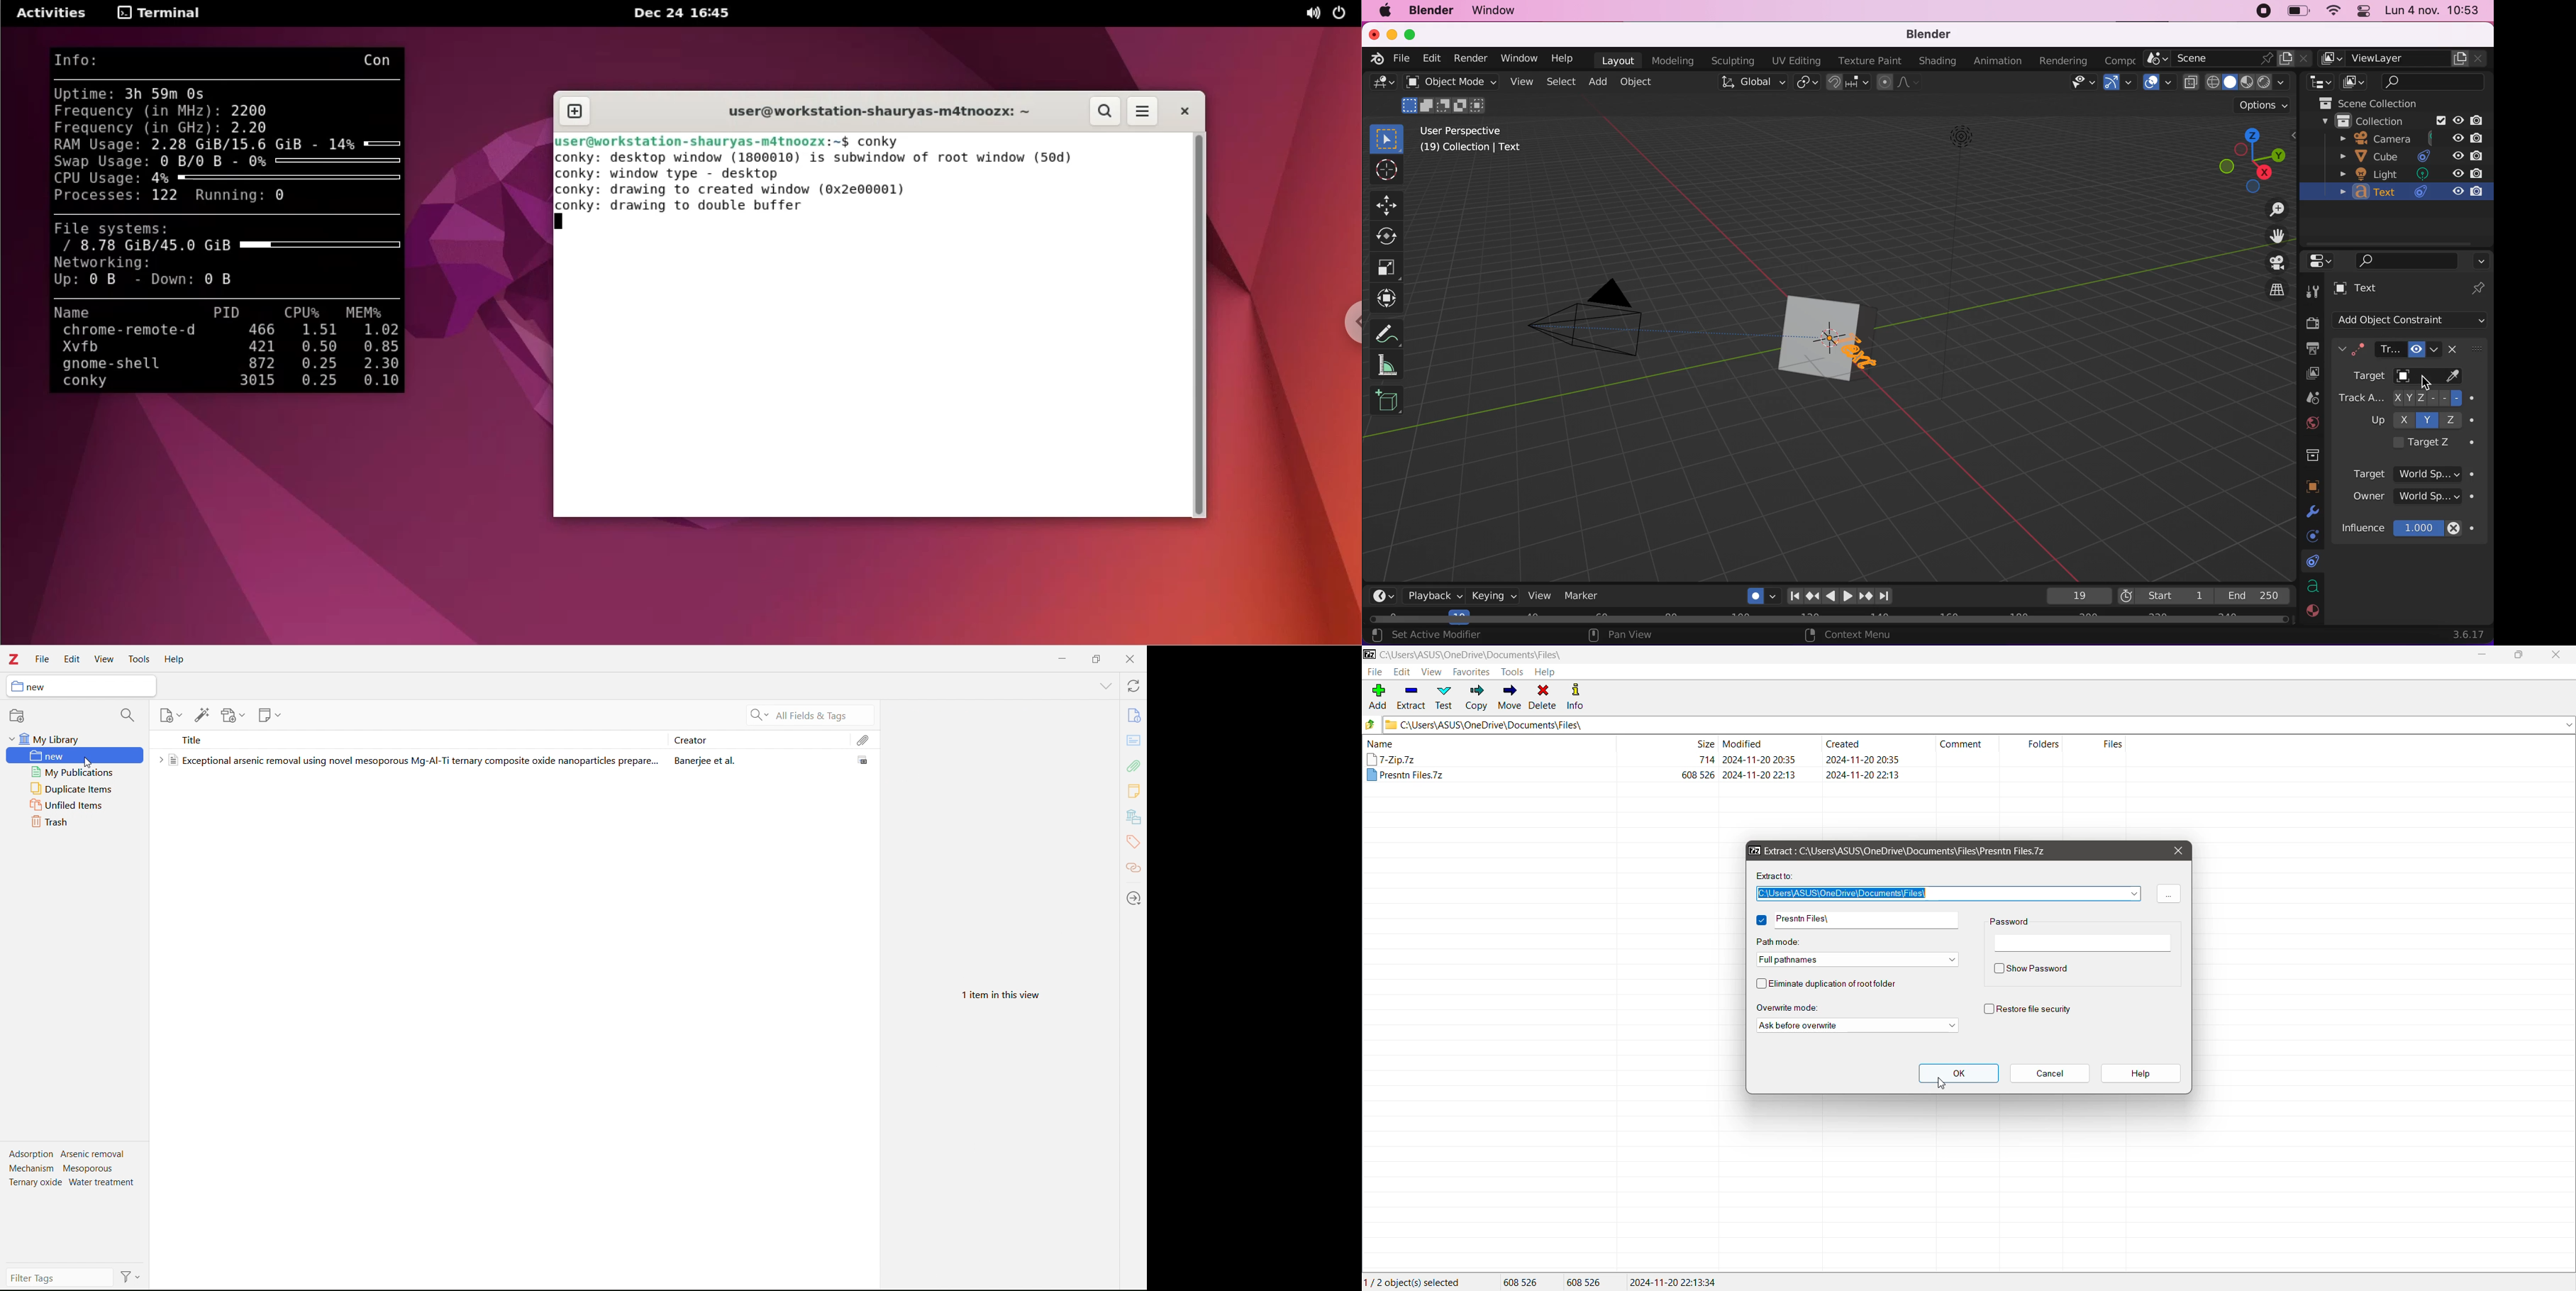  Describe the element at coordinates (2117, 83) in the screenshot. I see `gizmos` at that location.